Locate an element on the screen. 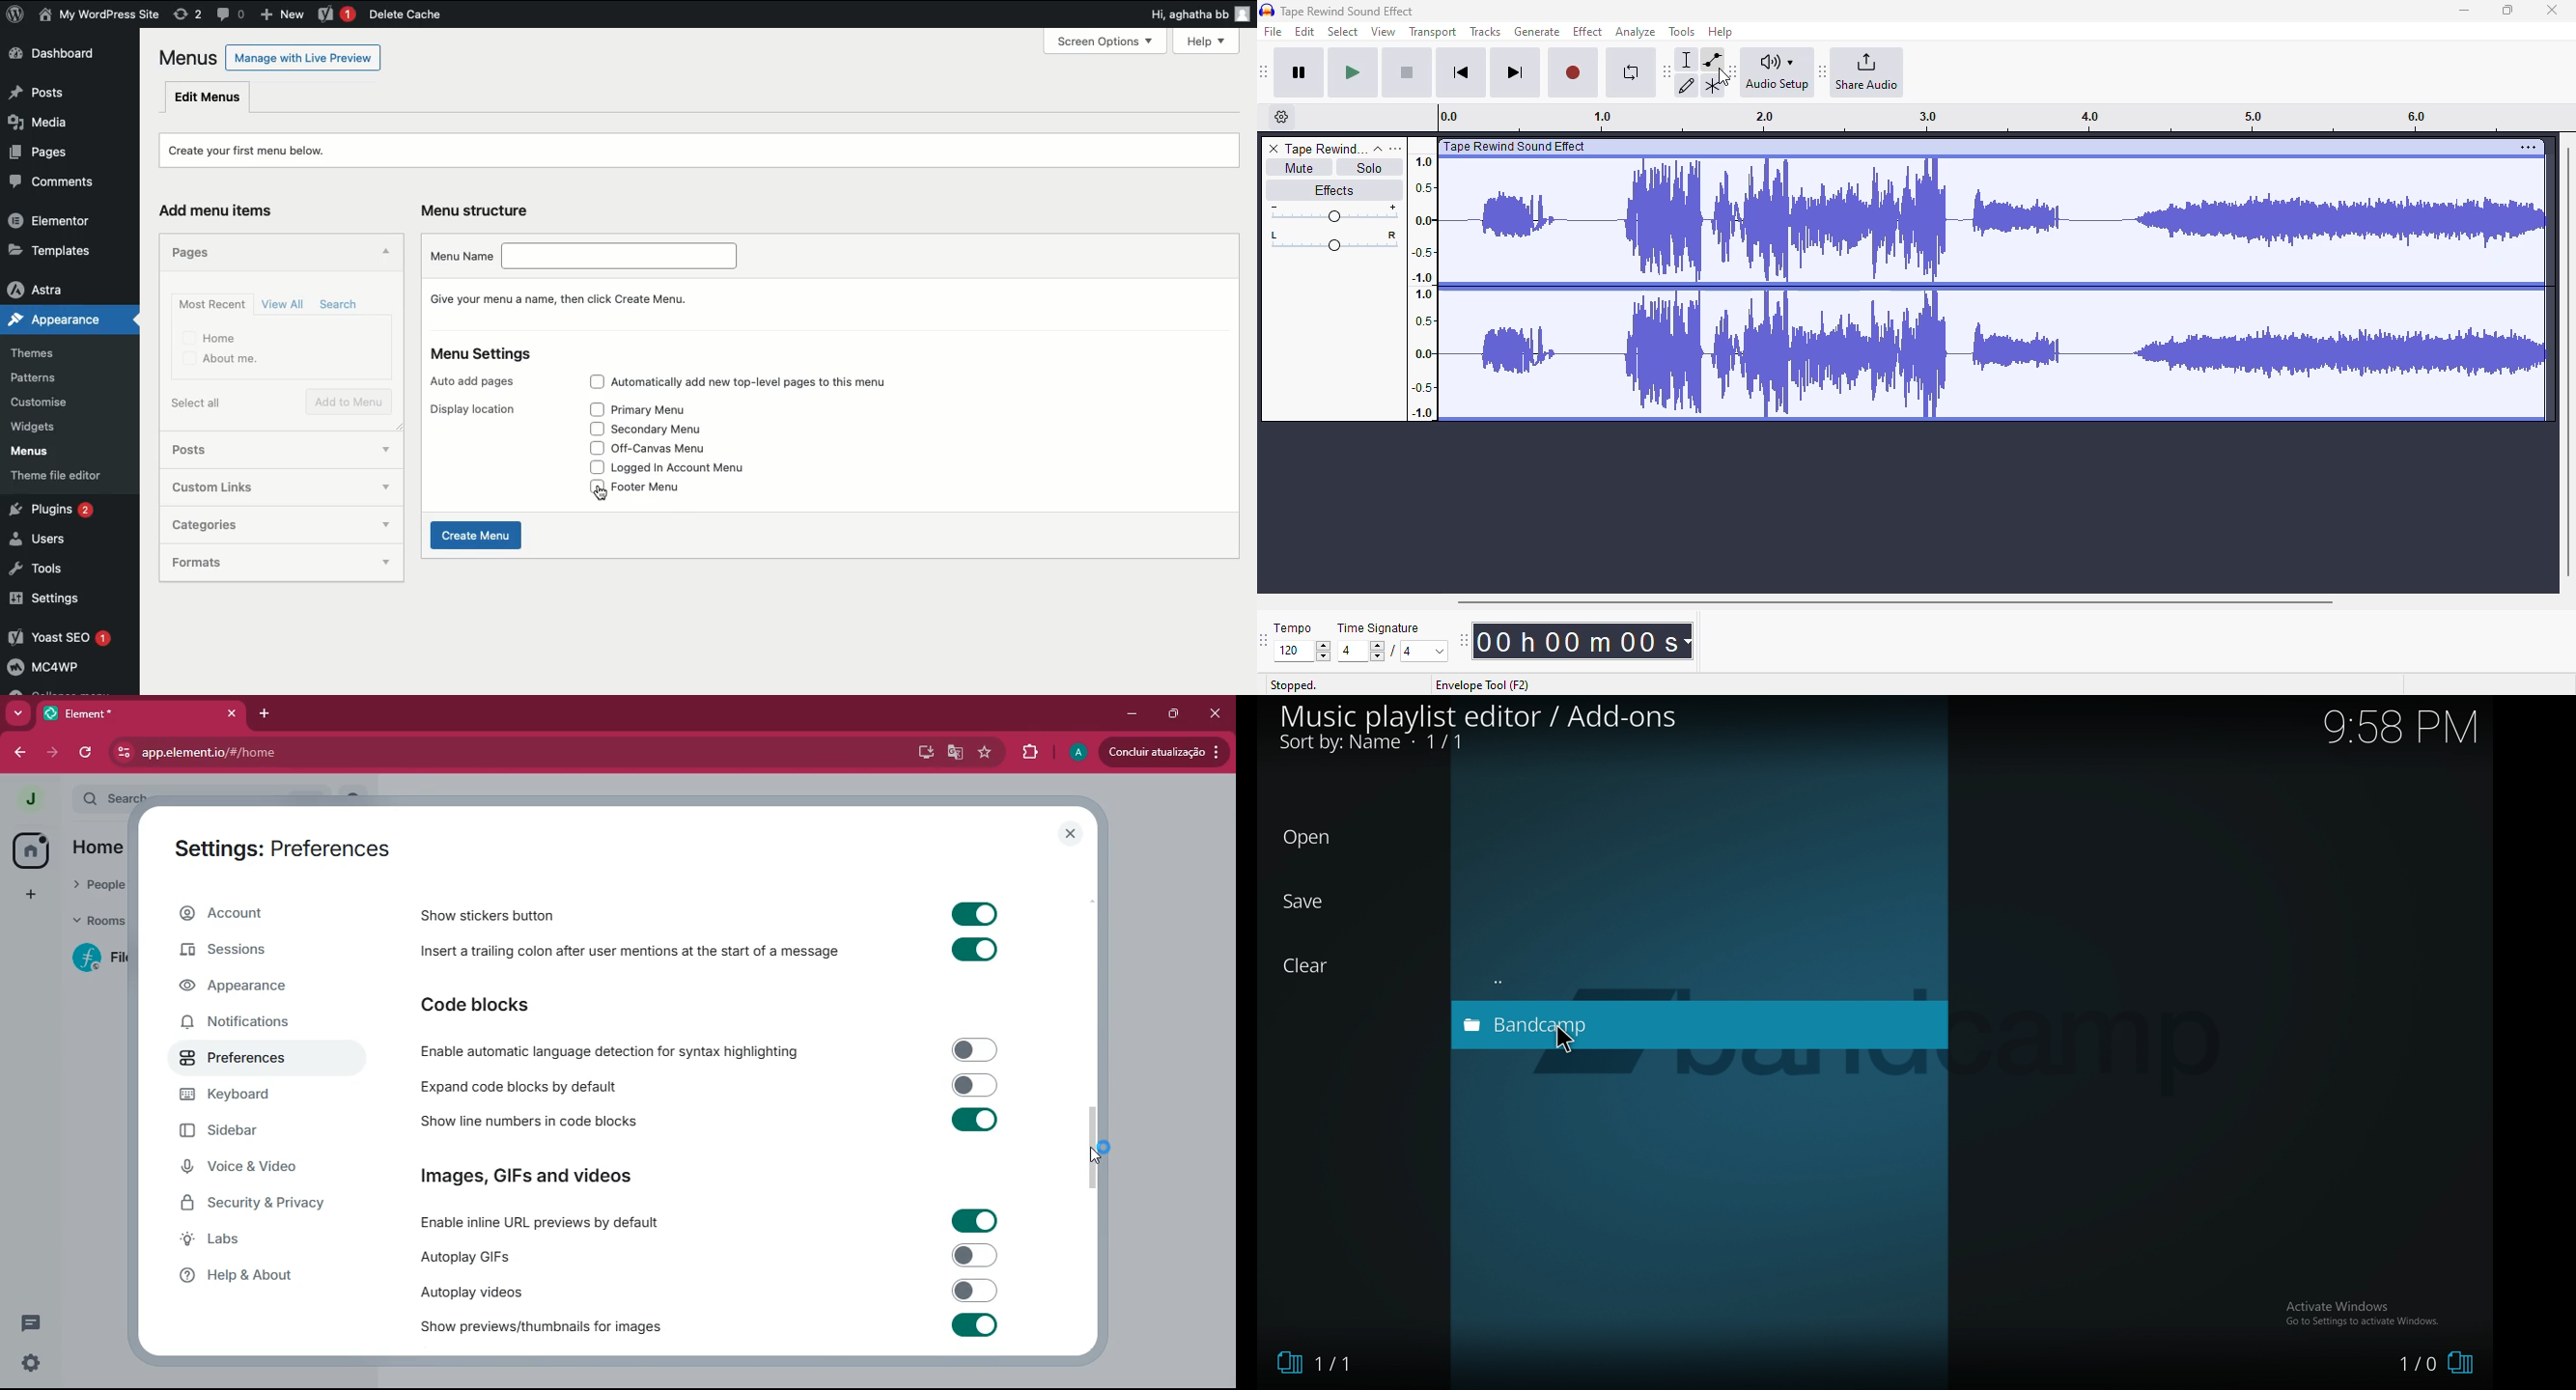 Image resolution: width=2576 pixels, height=1400 pixels. horizontal scroll bar is located at coordinates (1894, 601).